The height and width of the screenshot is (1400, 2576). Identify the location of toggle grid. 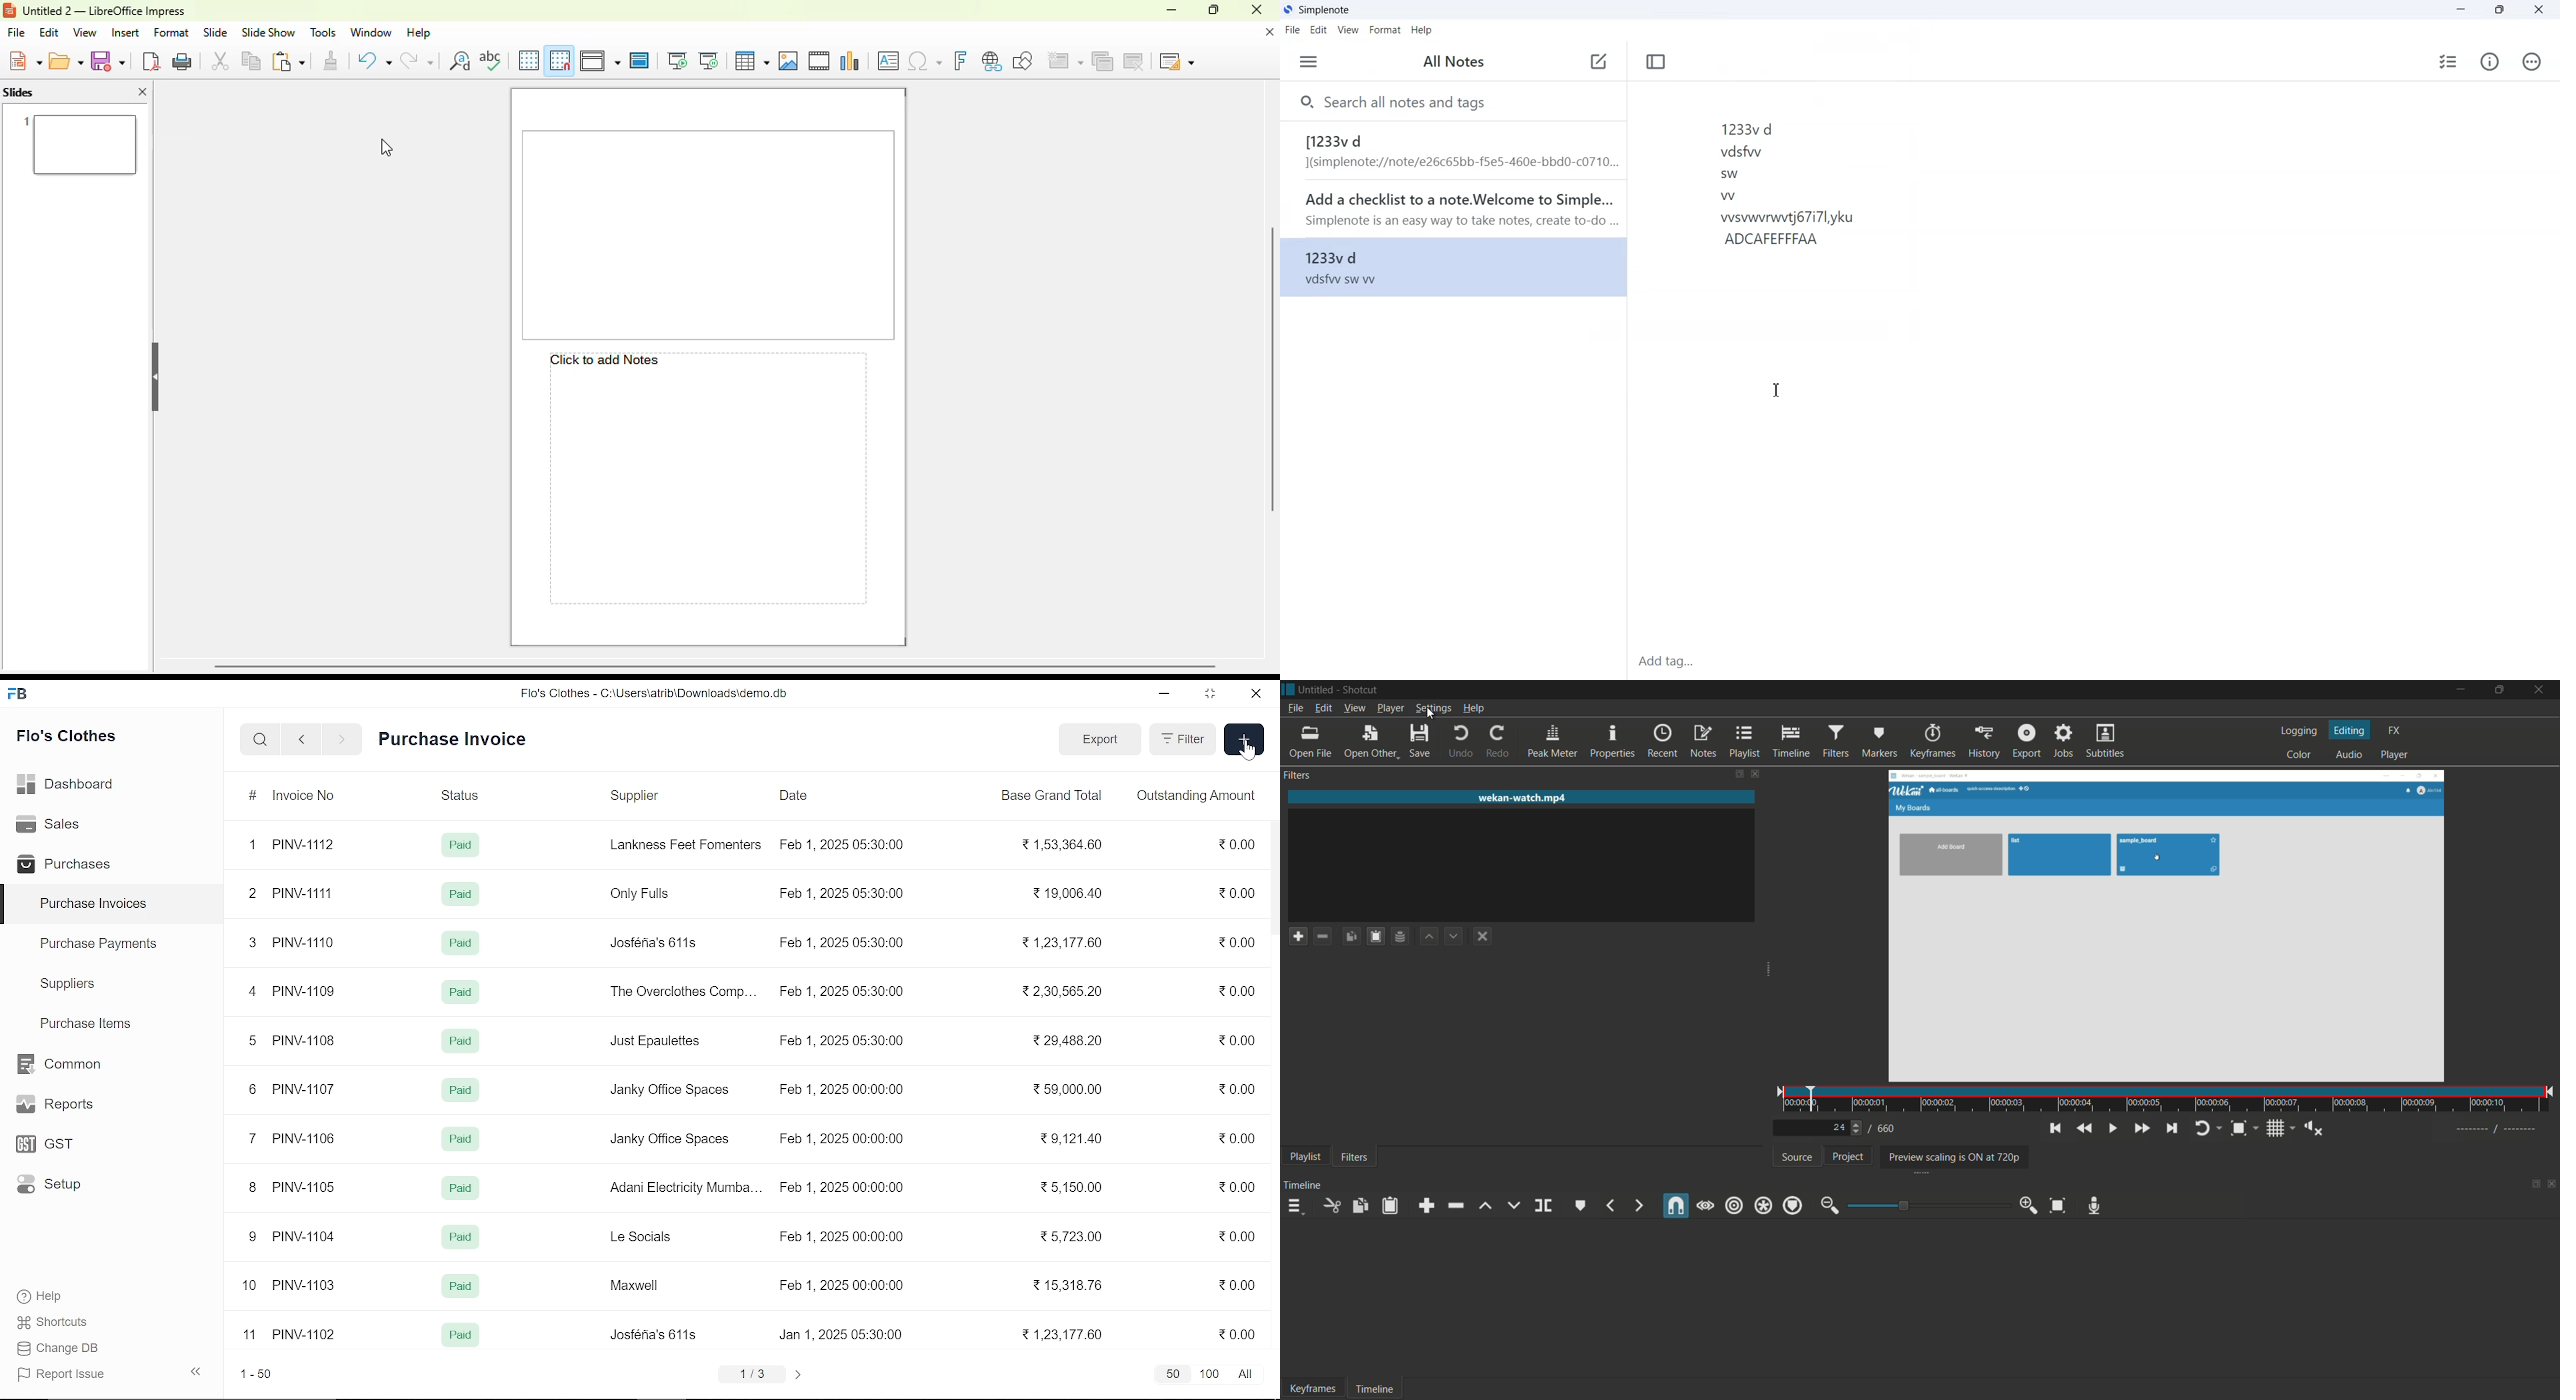
(2275, 1129).